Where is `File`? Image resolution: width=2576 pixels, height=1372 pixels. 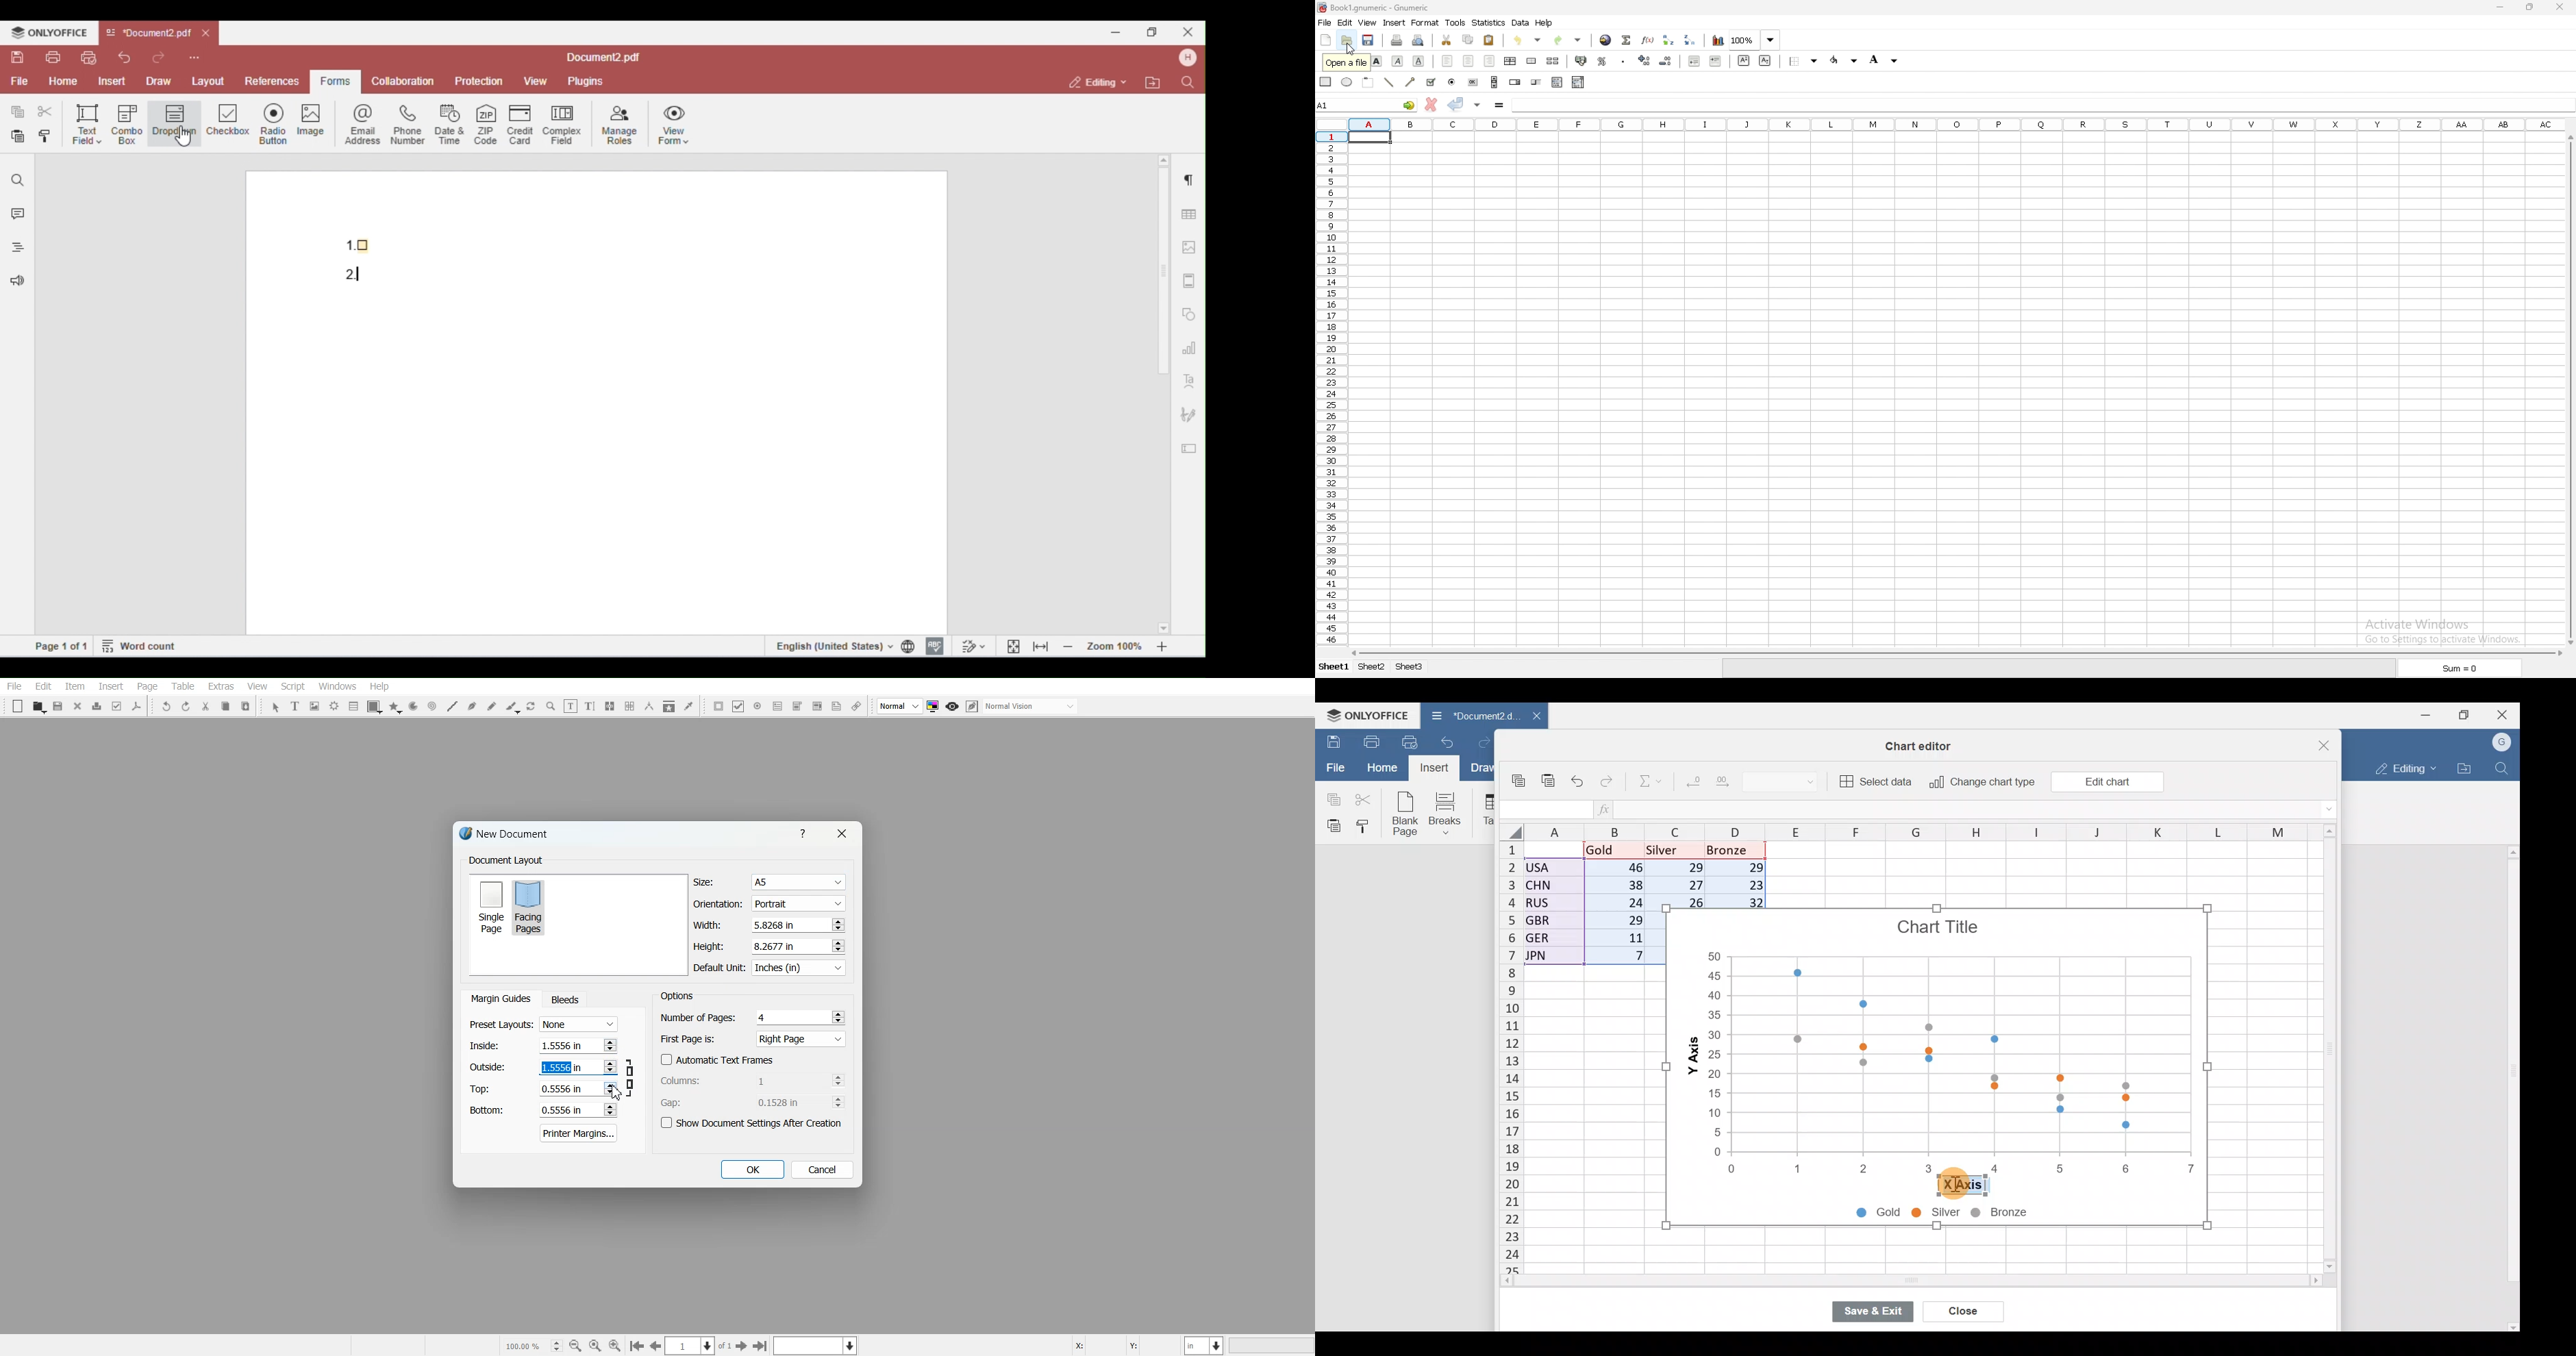
File is located at coordinates (14, 686).